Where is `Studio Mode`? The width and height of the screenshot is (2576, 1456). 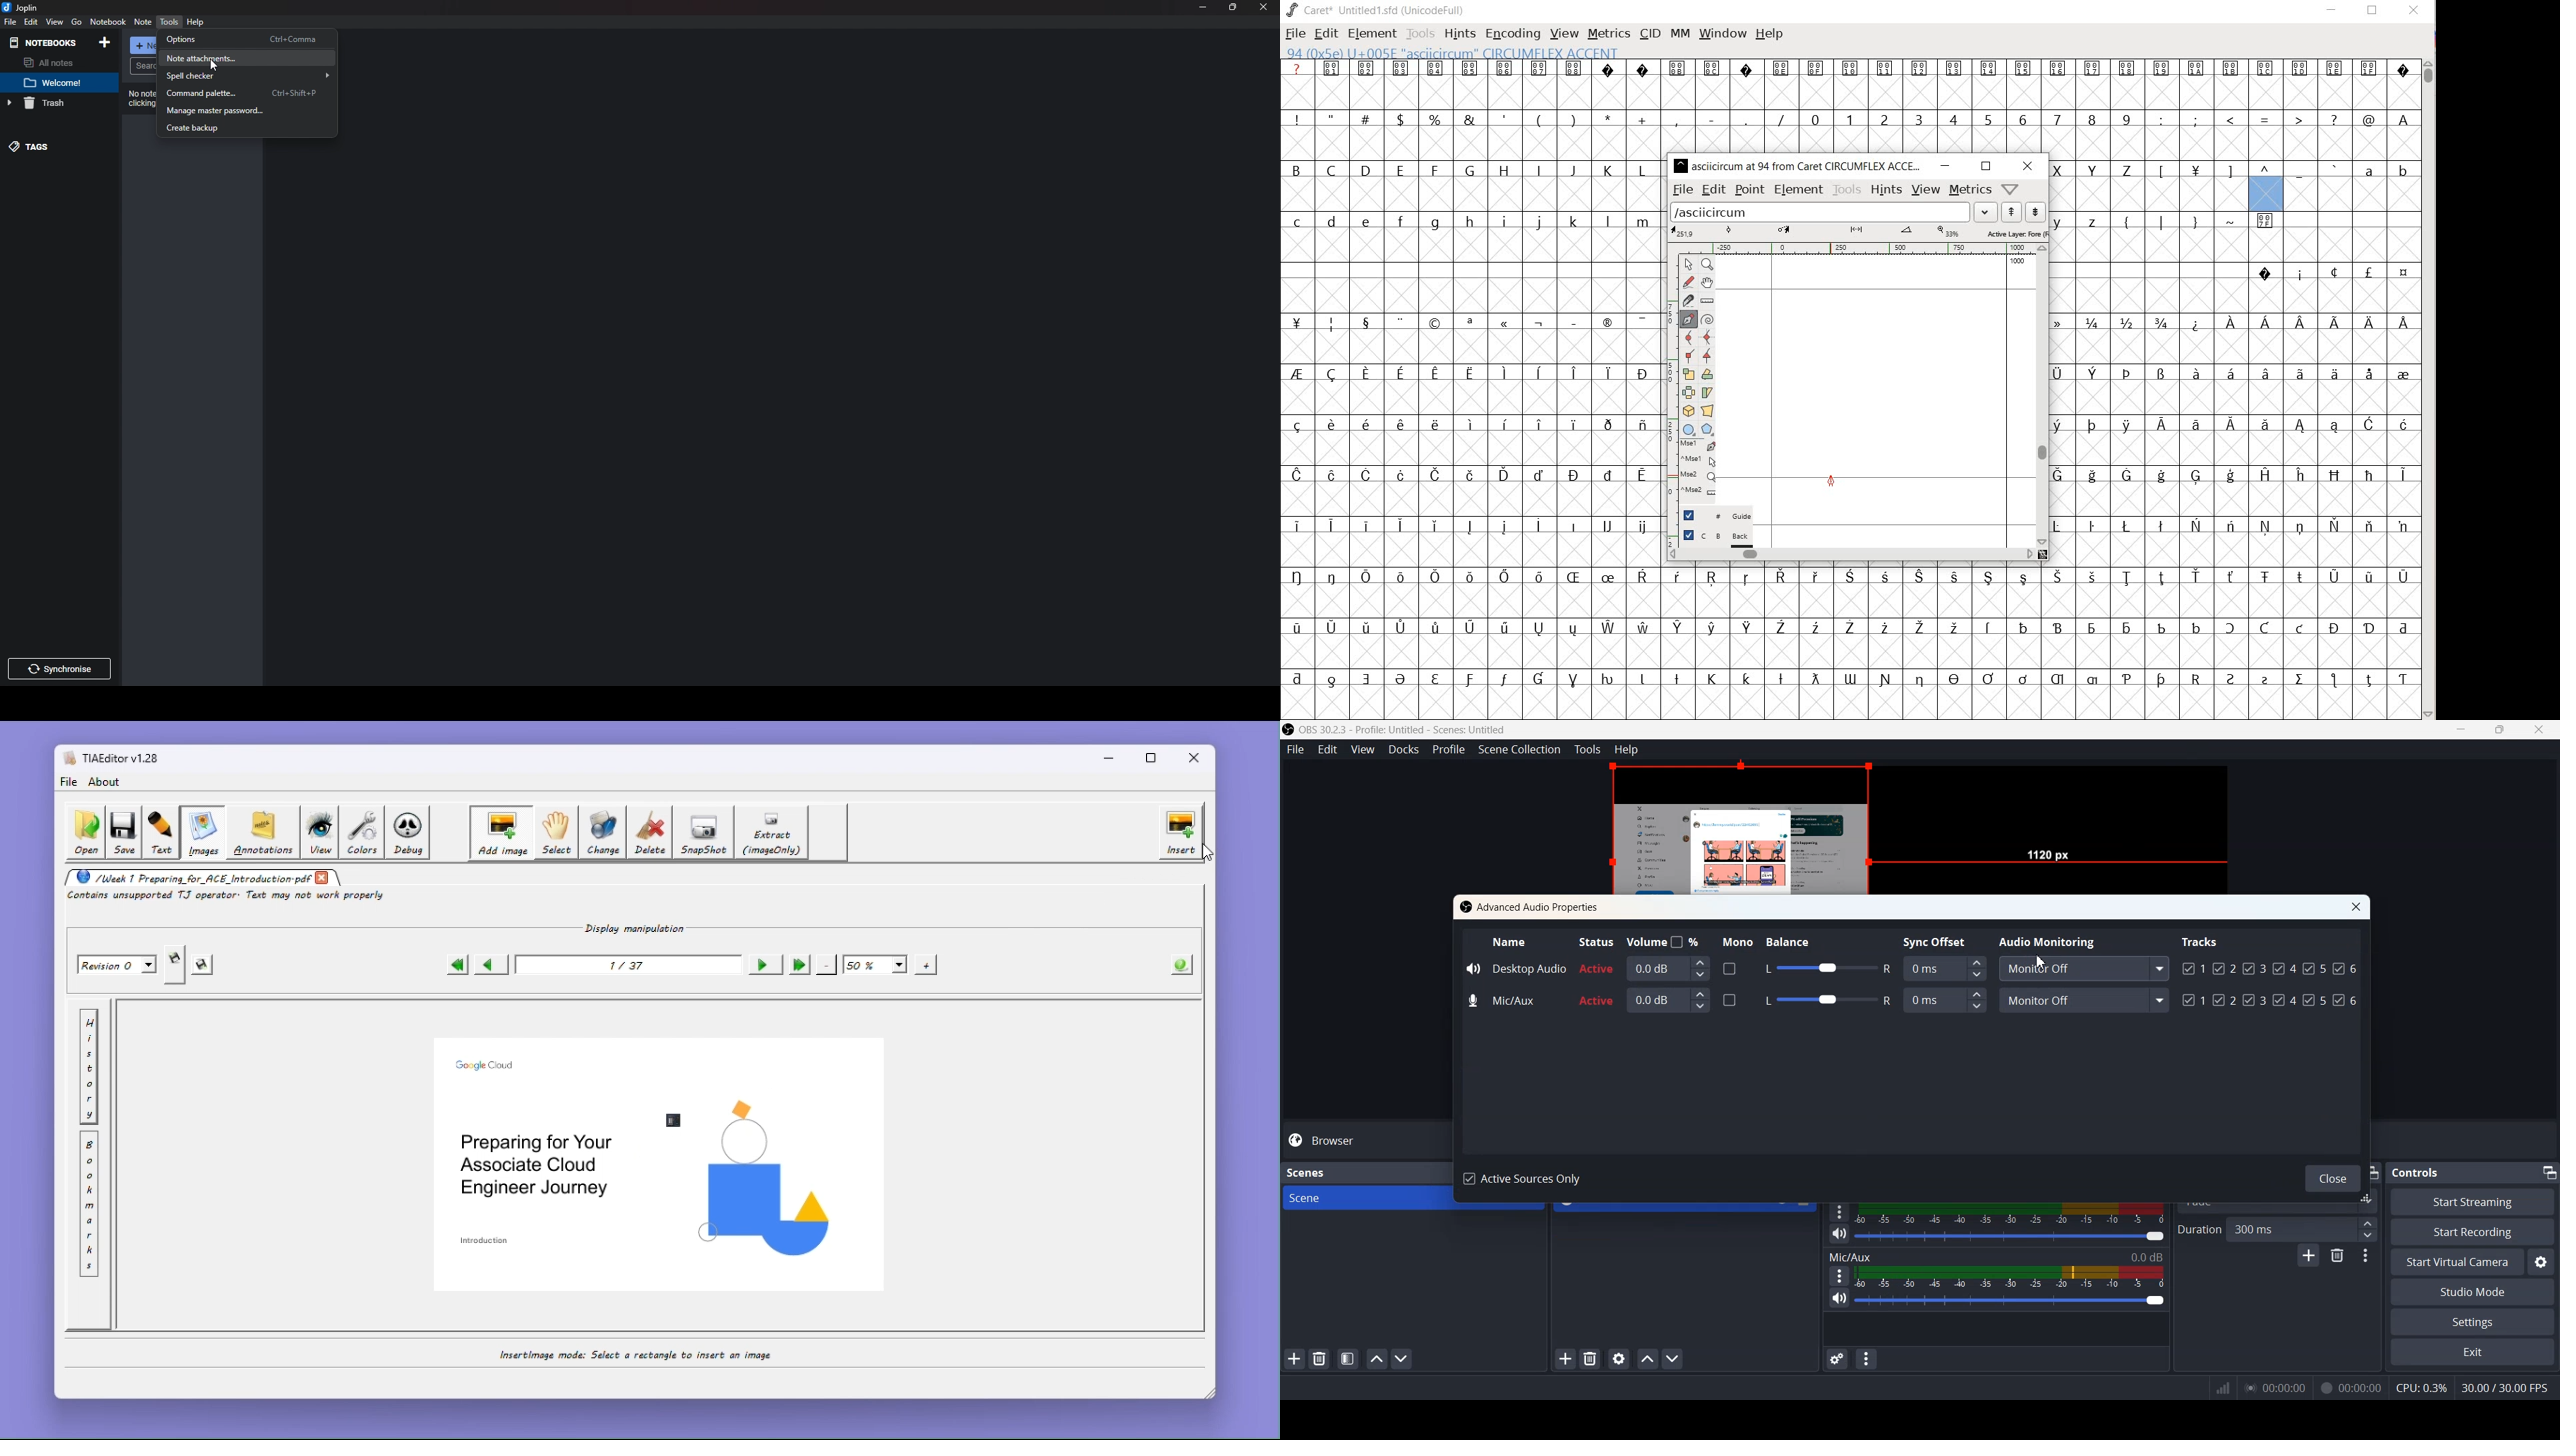 Studio Mode is located at coordinates (2472, 1293).